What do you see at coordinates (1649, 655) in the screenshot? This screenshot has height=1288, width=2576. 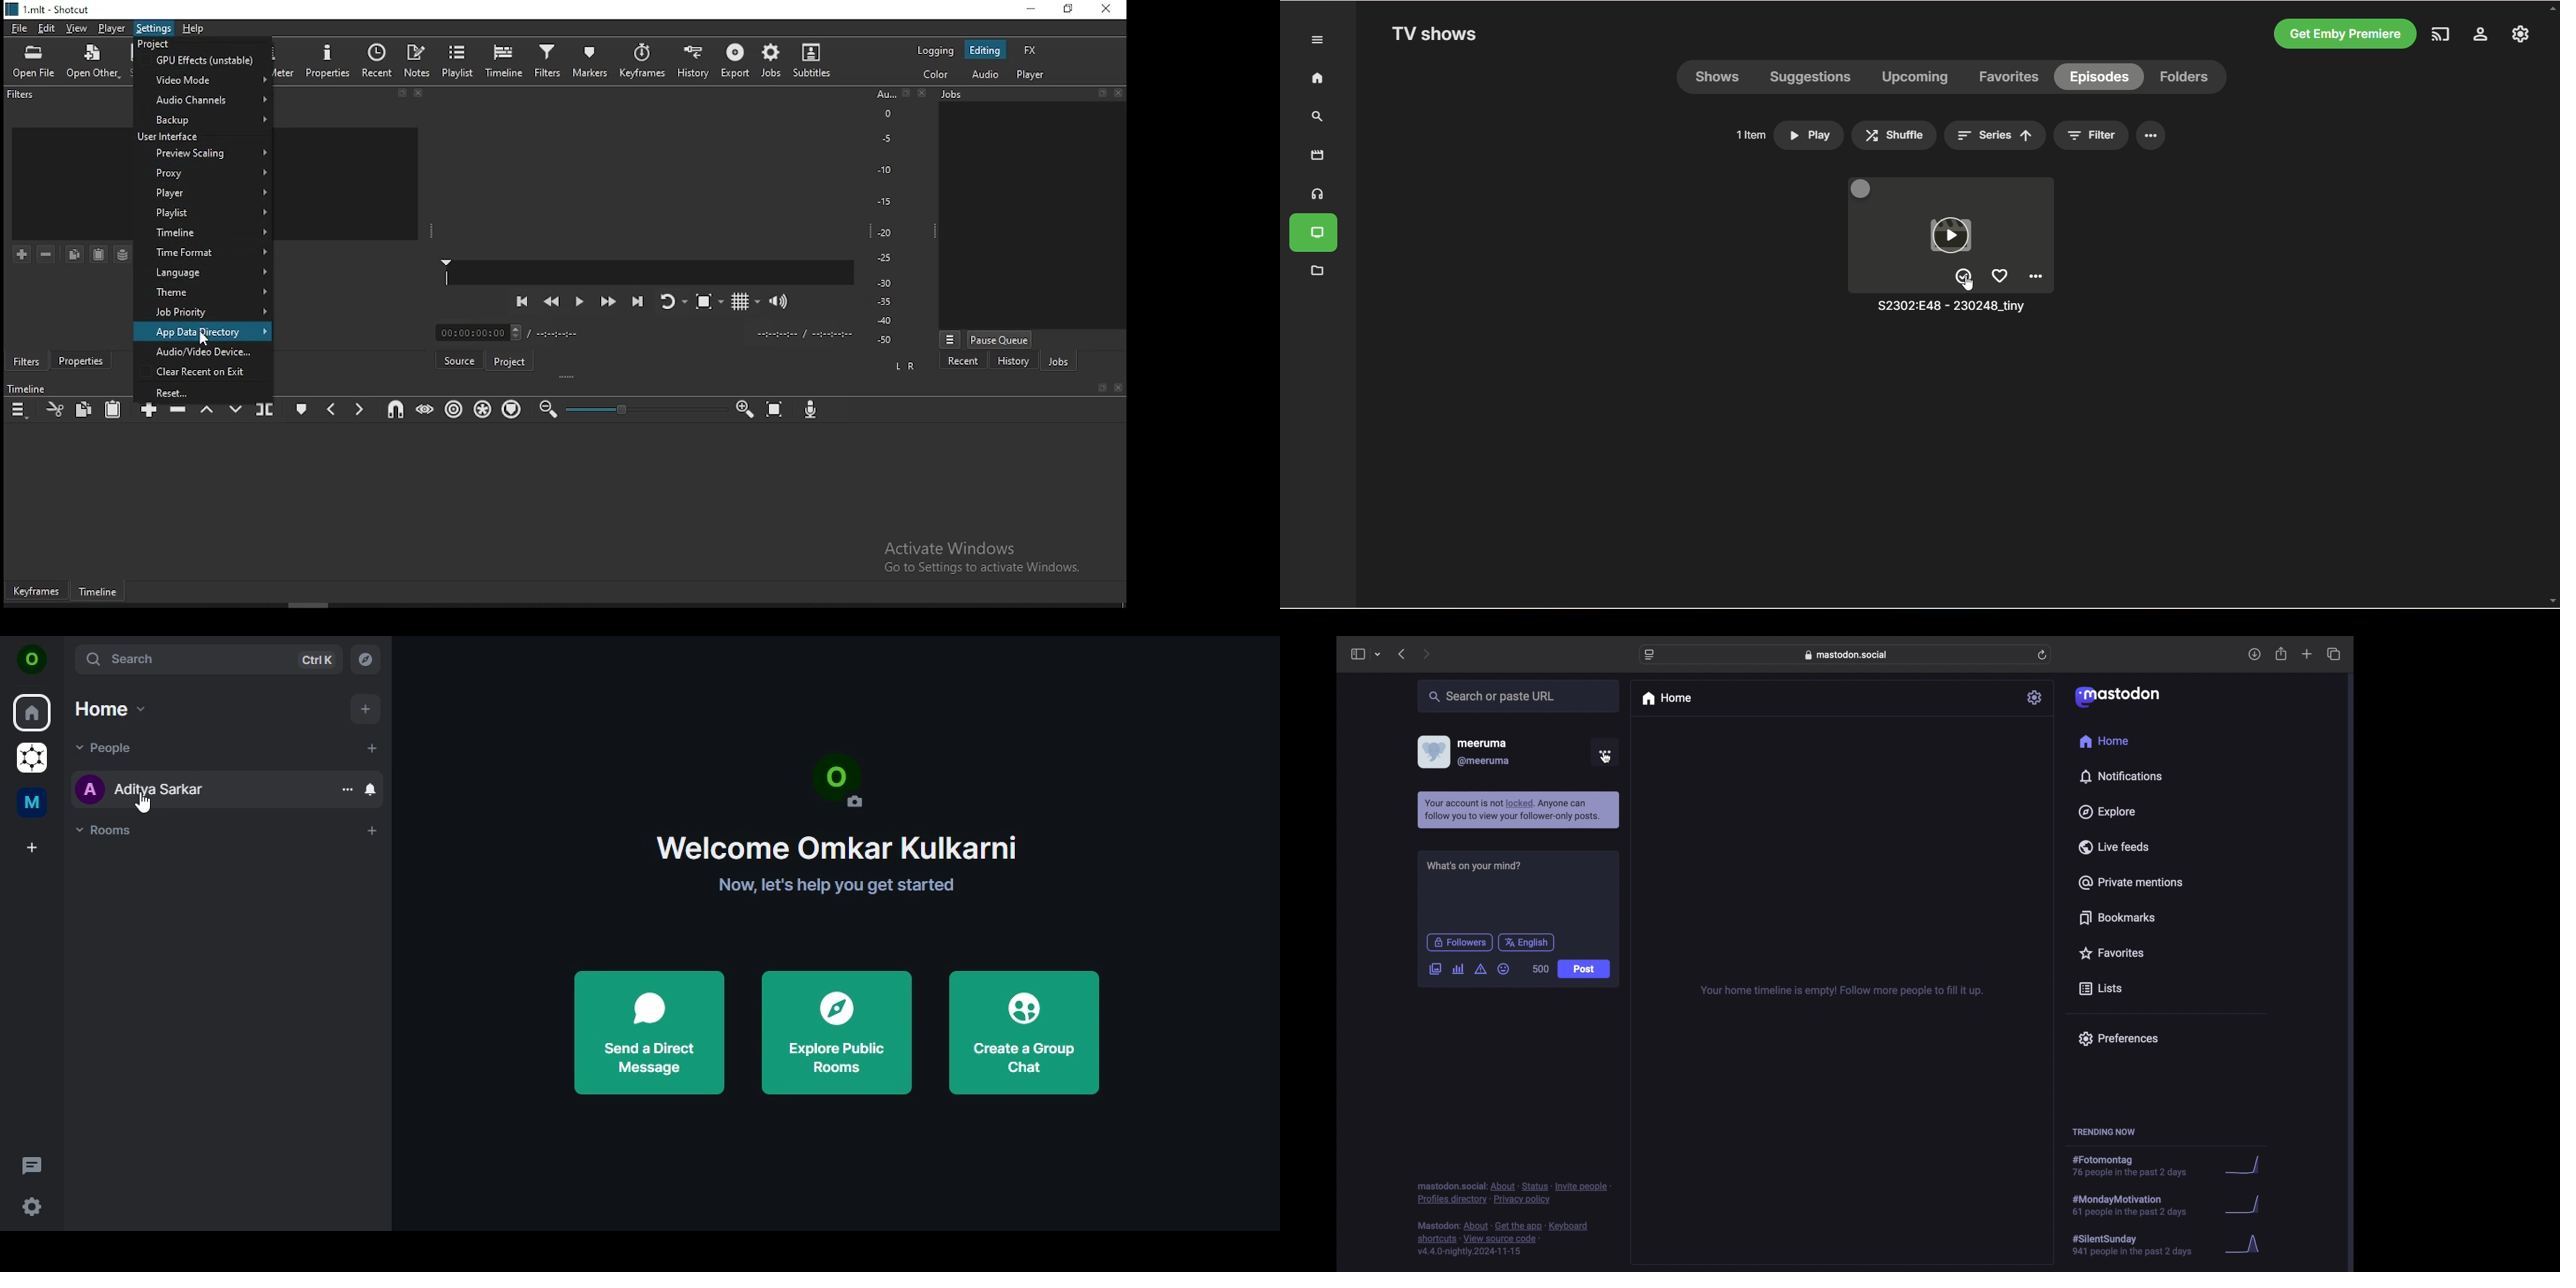 I see `website preferences` at bounding box center [1649, 655].